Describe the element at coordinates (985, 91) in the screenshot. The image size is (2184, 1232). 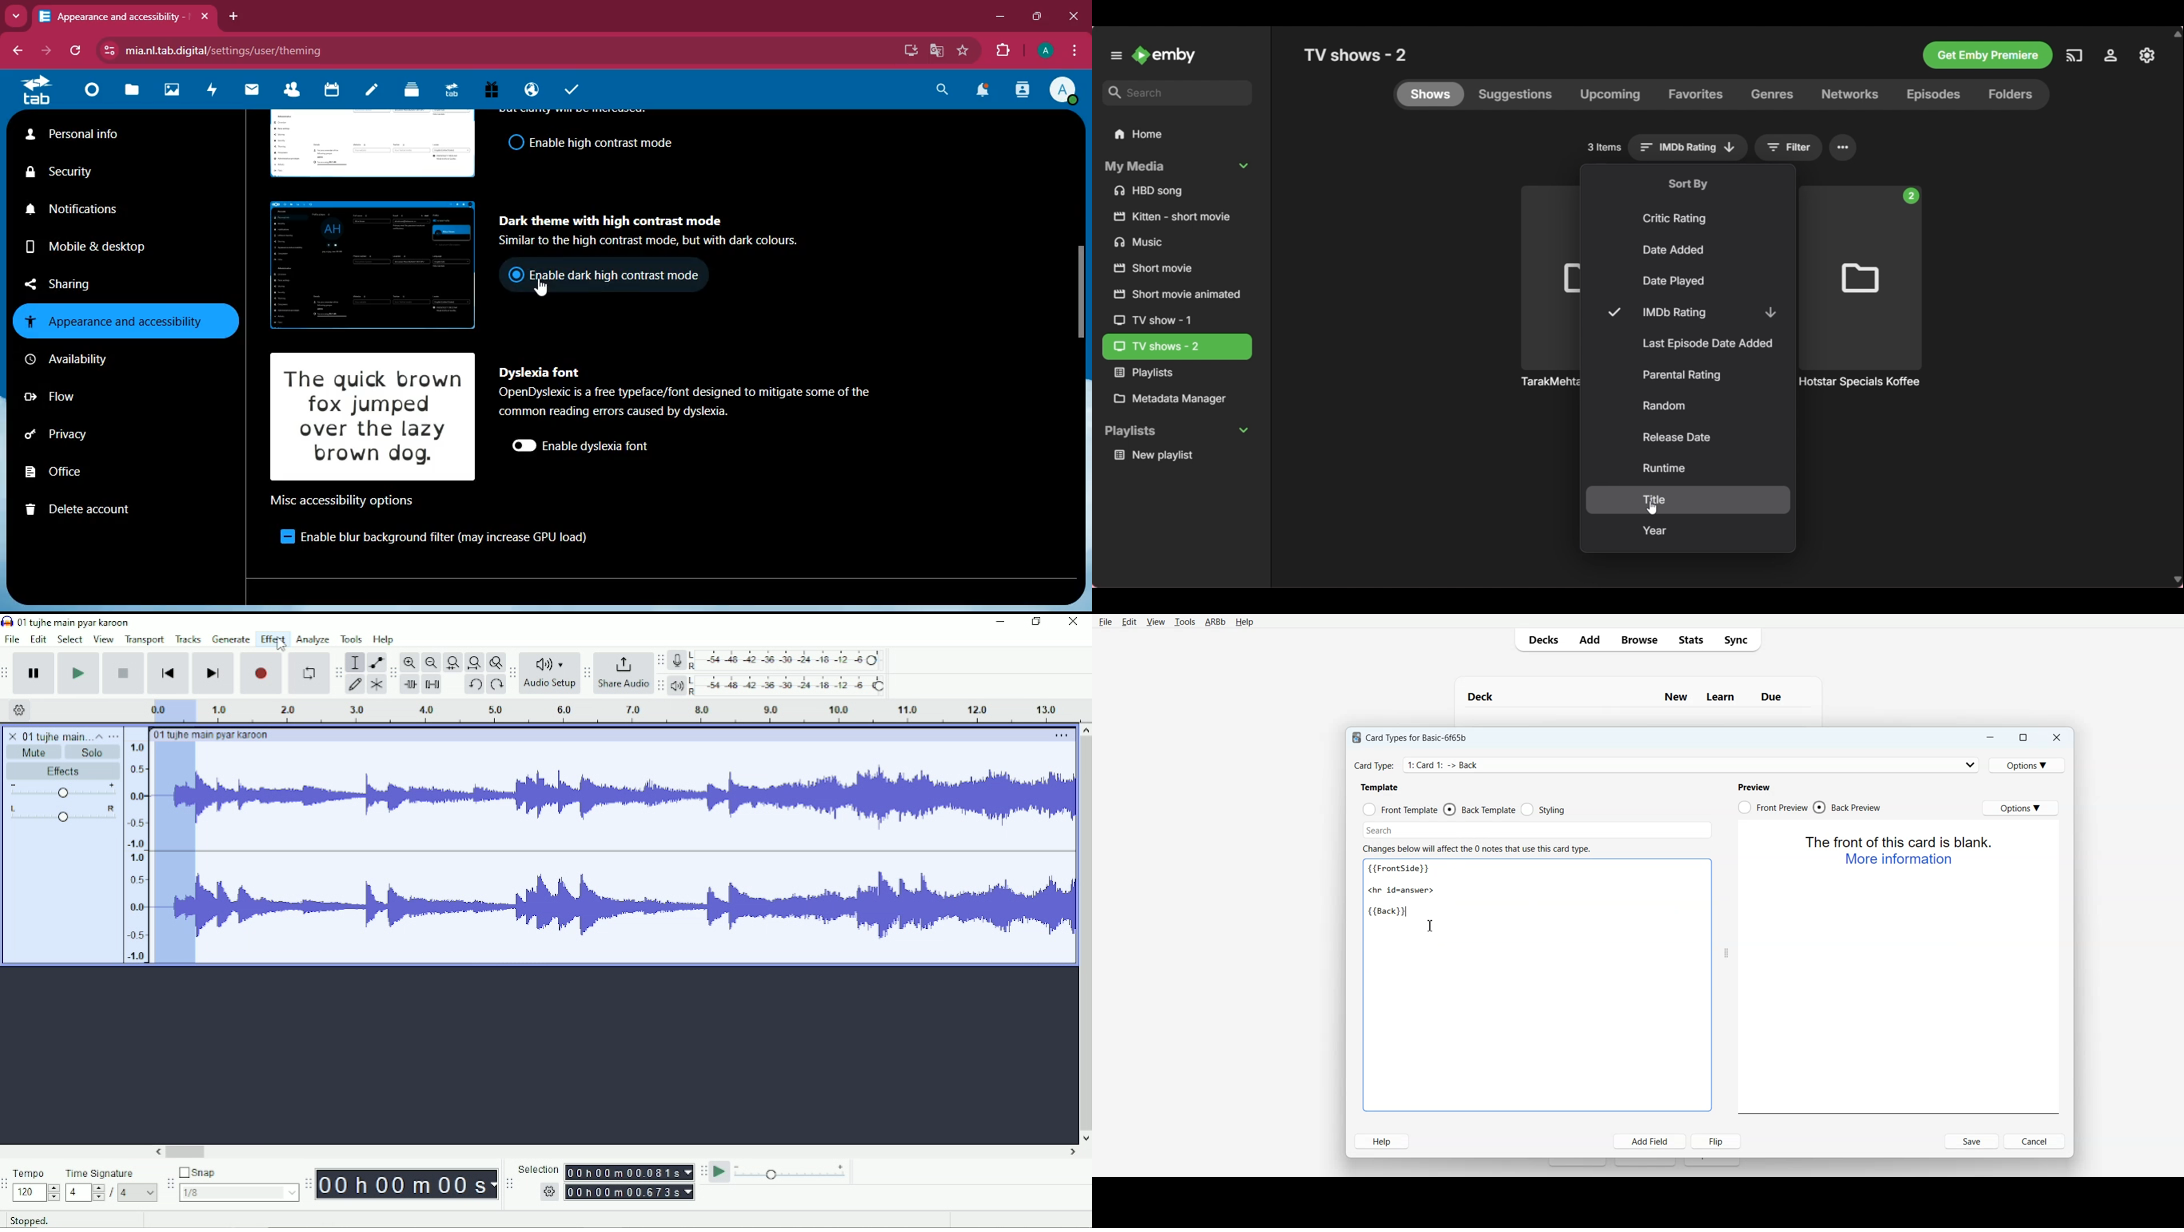
I see `notifications` at that location.